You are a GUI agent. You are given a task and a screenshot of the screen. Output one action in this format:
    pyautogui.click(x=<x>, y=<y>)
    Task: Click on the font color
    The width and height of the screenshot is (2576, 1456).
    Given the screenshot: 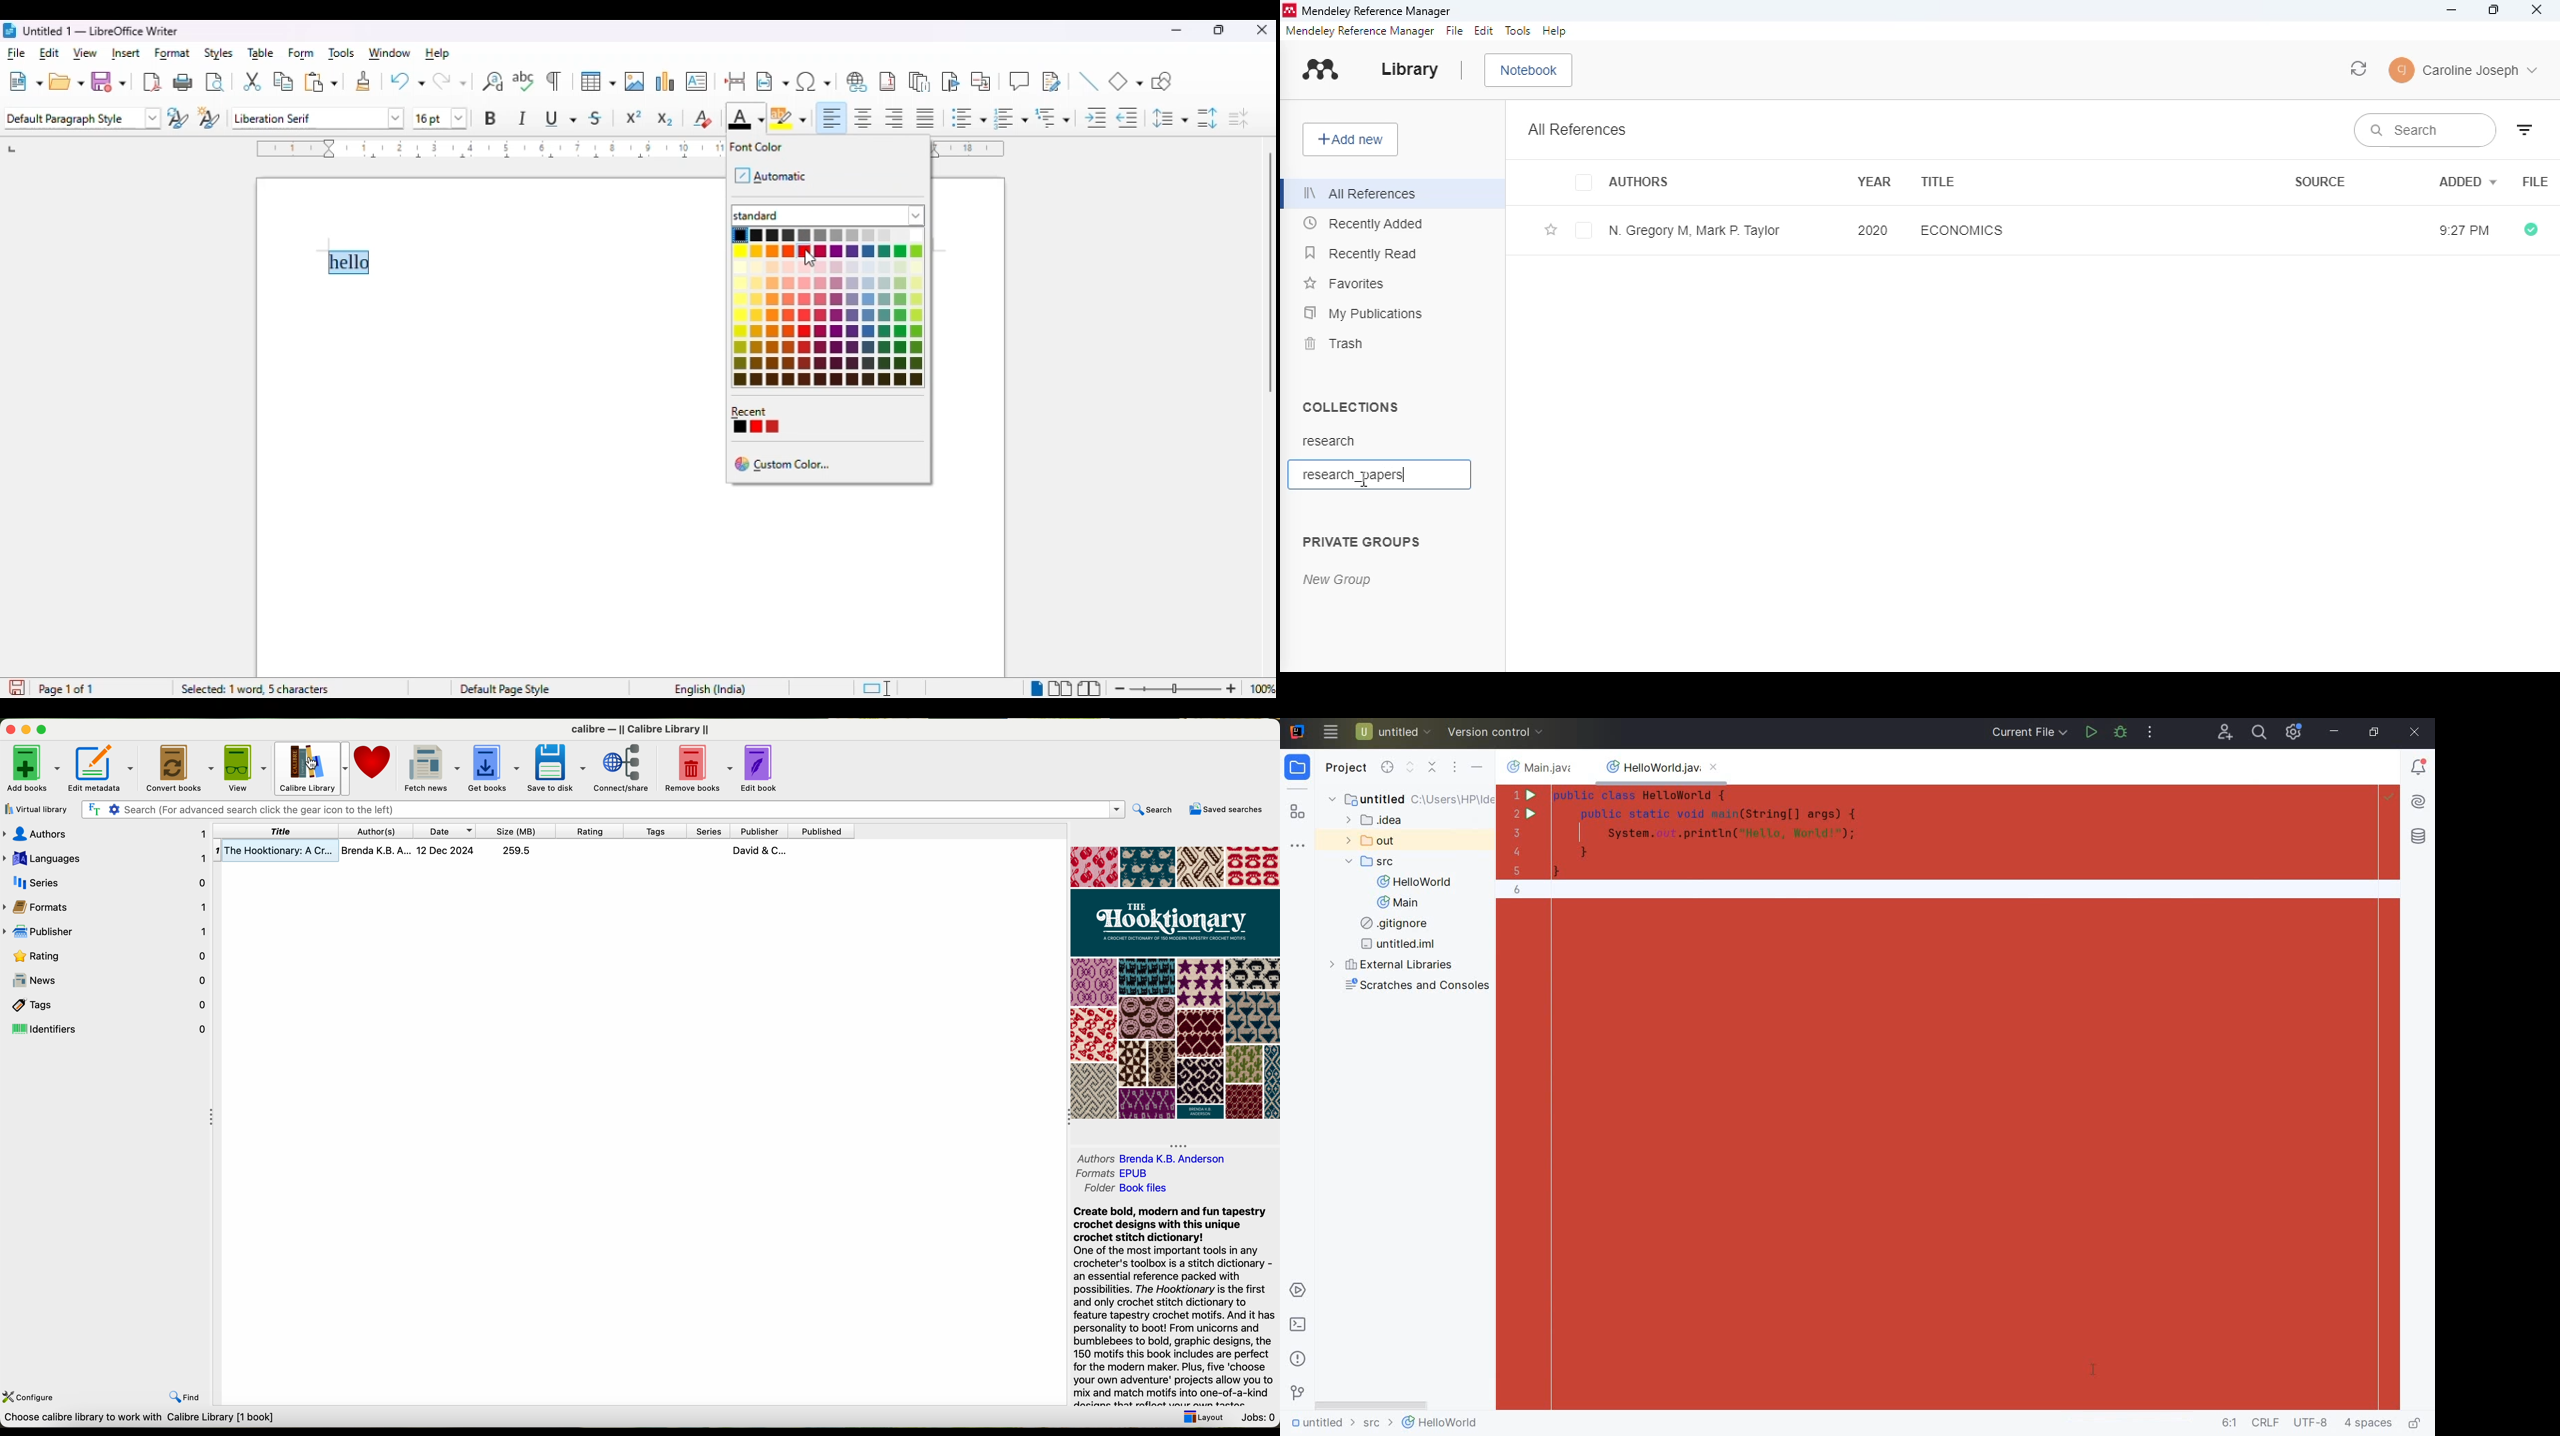 What is the action you would take?
    pyautogui.click(x=744, y=117)
    